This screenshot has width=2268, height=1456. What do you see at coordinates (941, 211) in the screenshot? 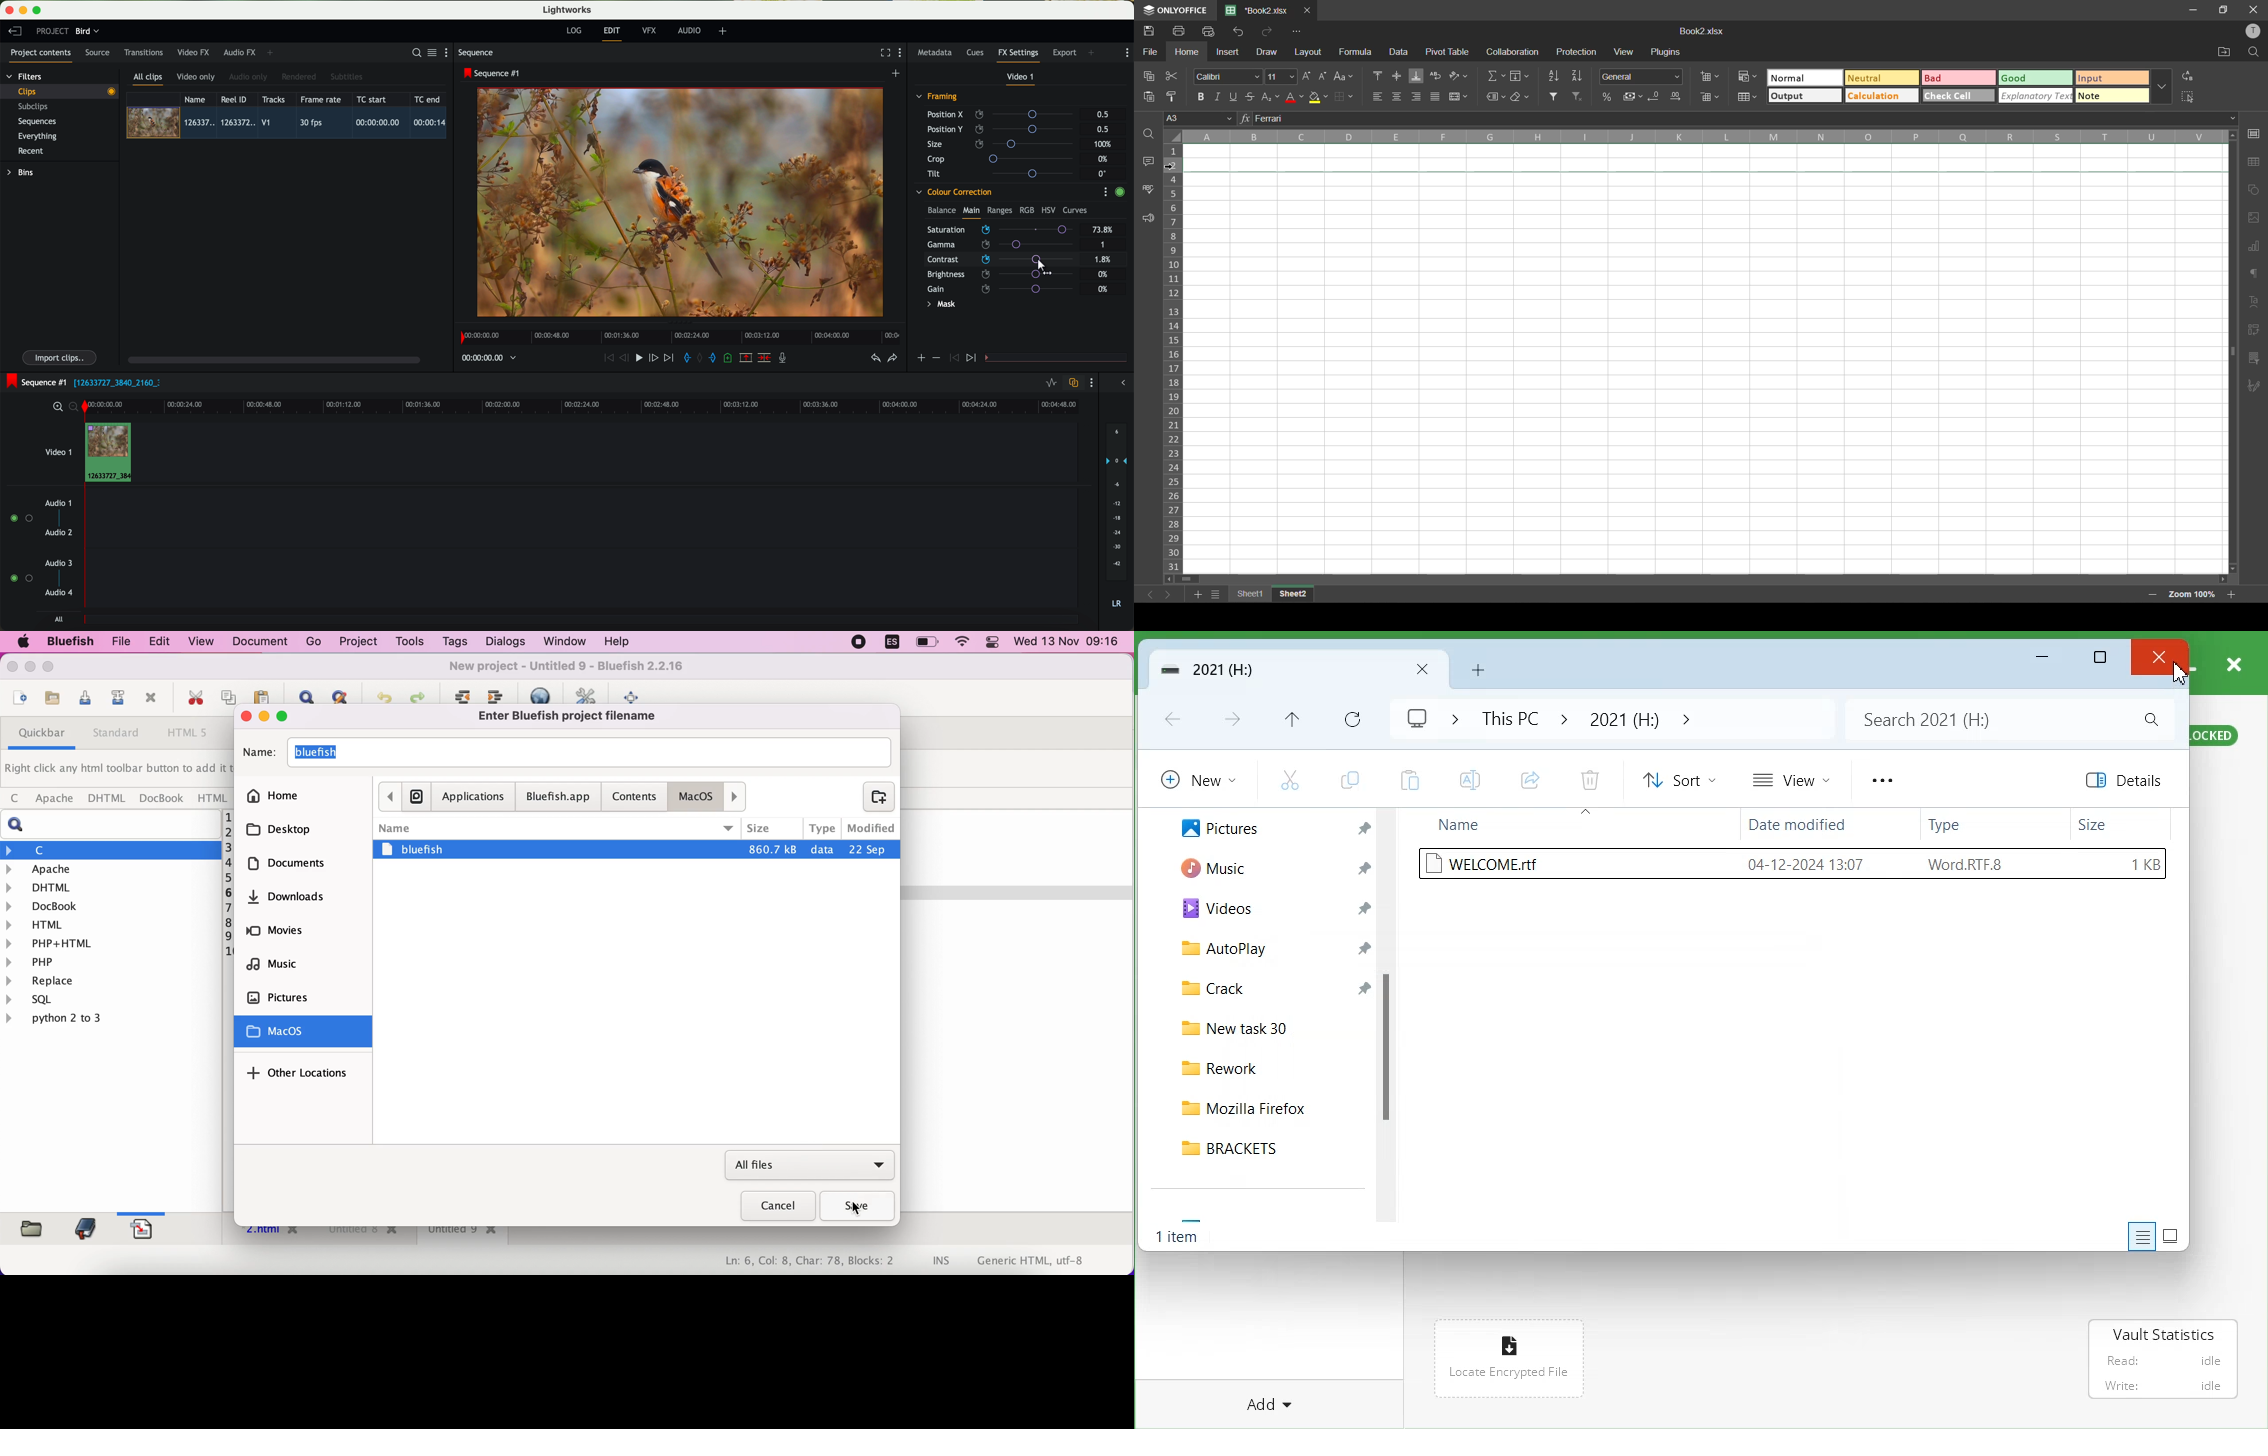
I see `balance` at bounding box center [941, 211].